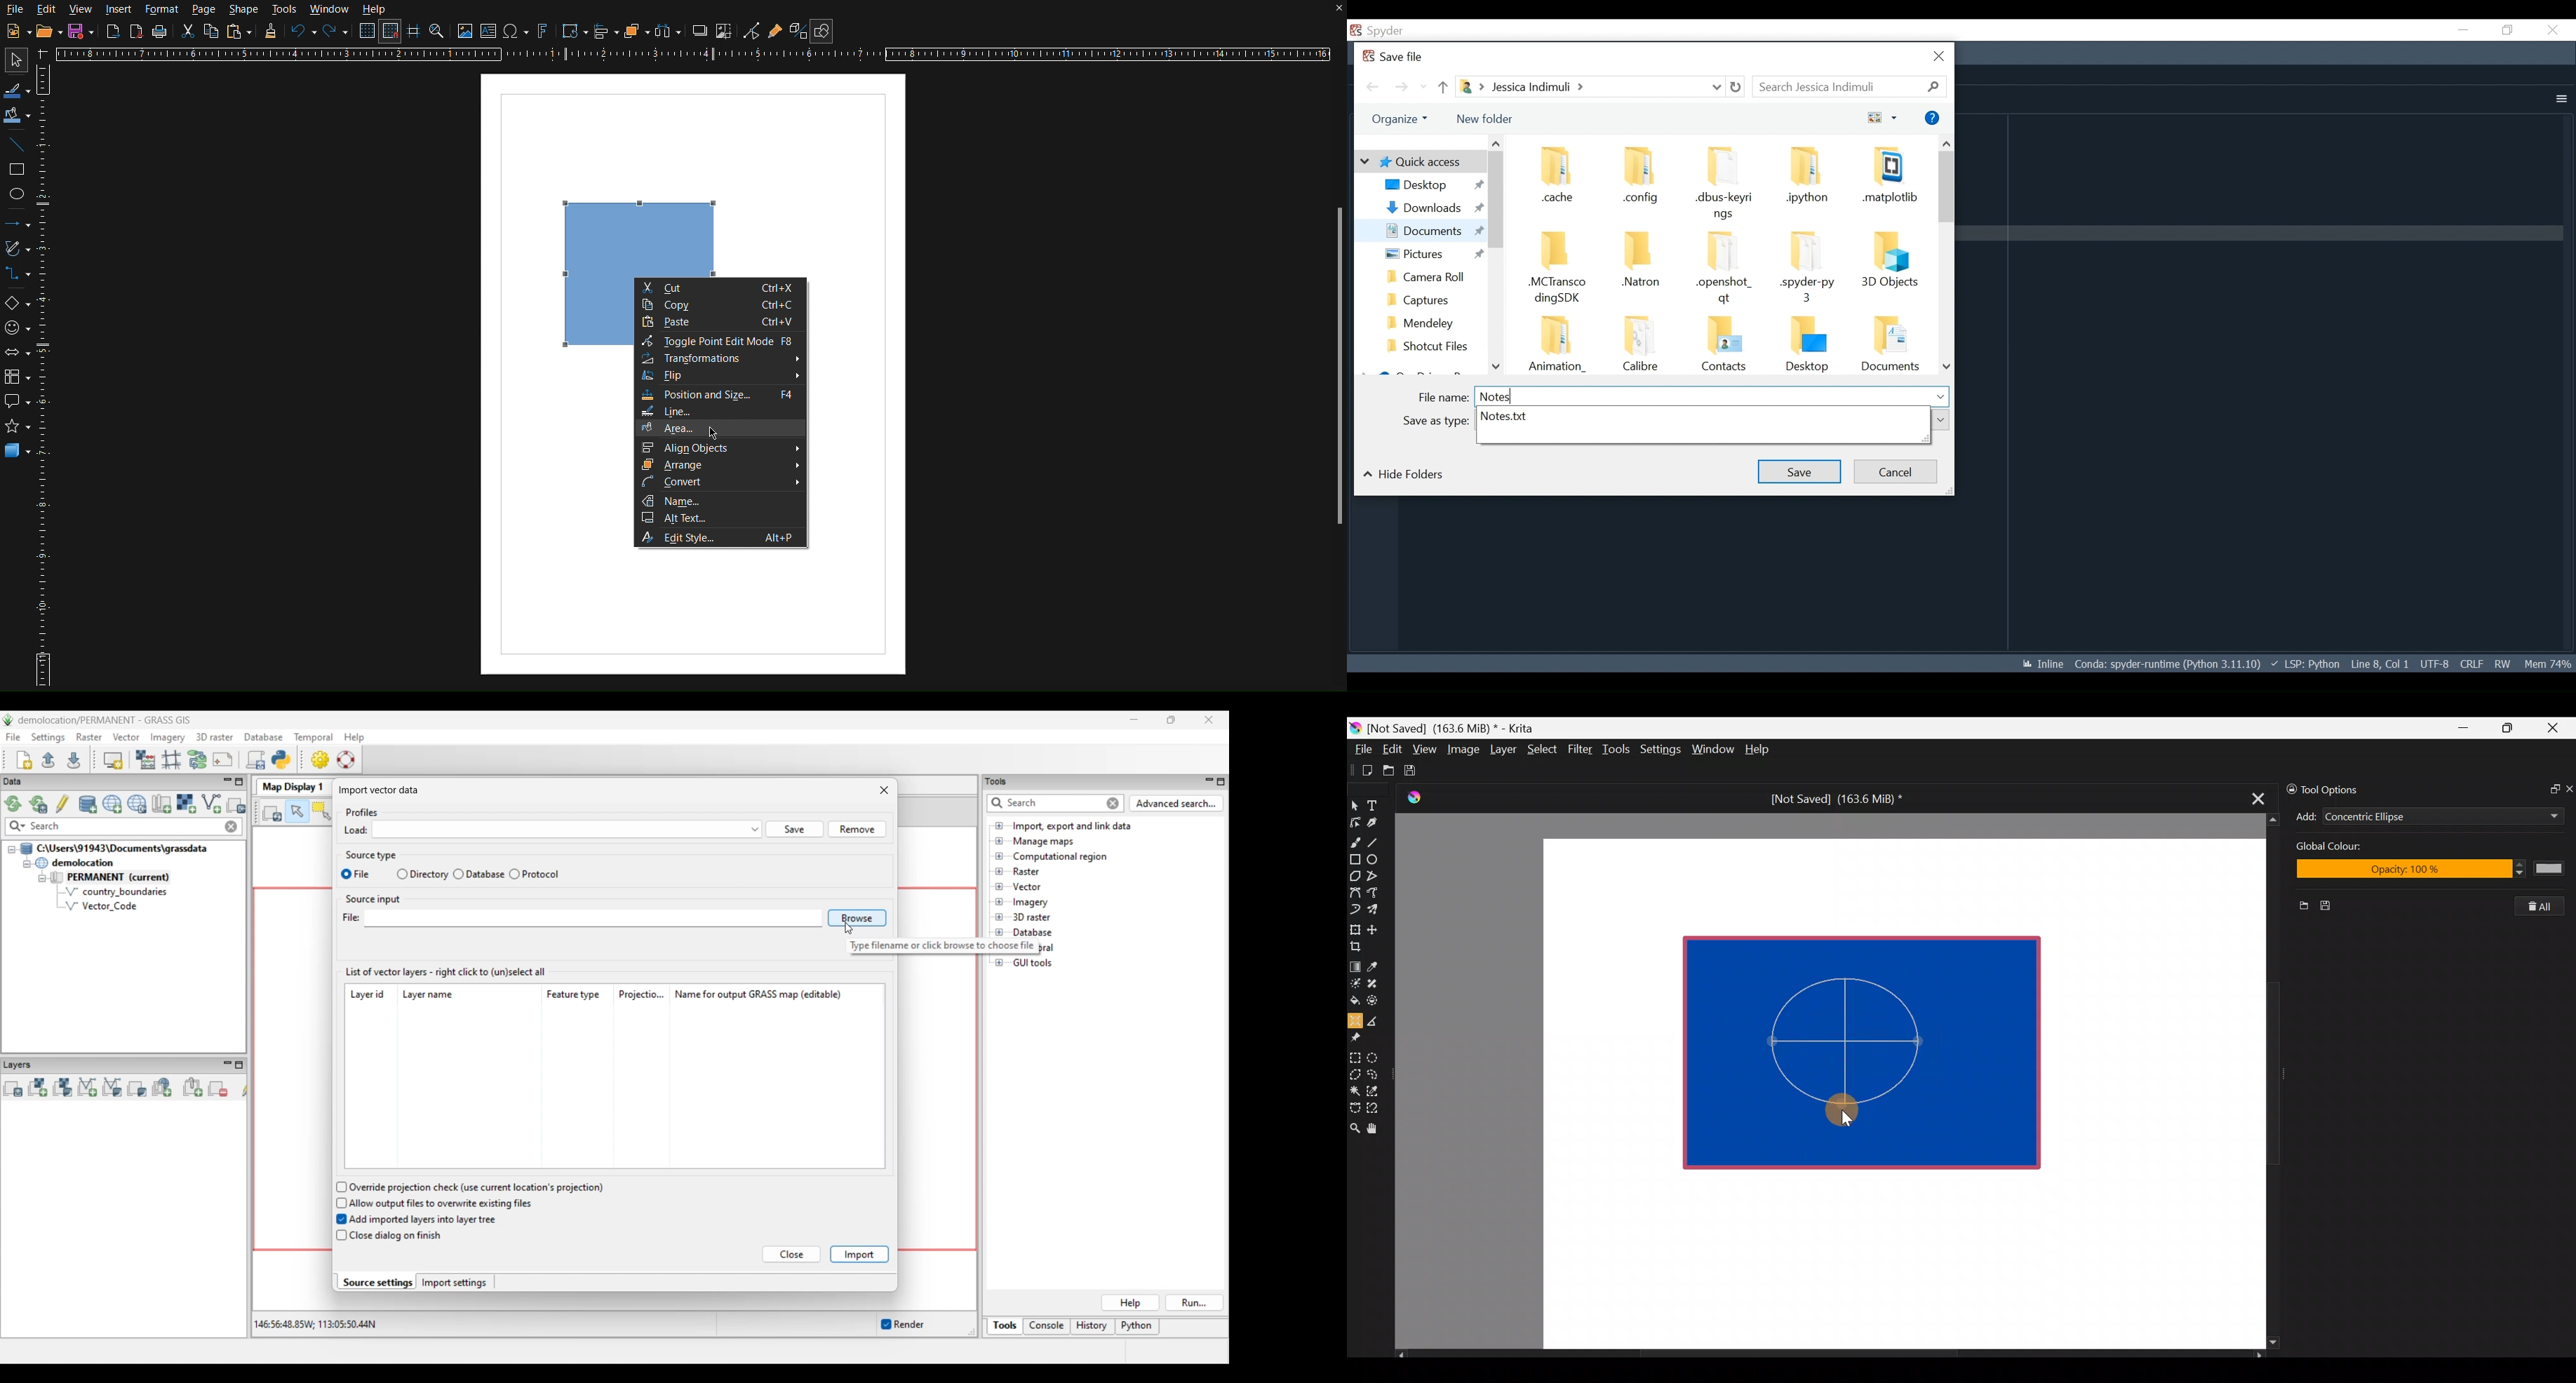 Image resolution: width=2576 pixels, height=1400 pixels. Describe the element at coordinates (1401, 32) in the screenshot. I see `spyder` at that location.